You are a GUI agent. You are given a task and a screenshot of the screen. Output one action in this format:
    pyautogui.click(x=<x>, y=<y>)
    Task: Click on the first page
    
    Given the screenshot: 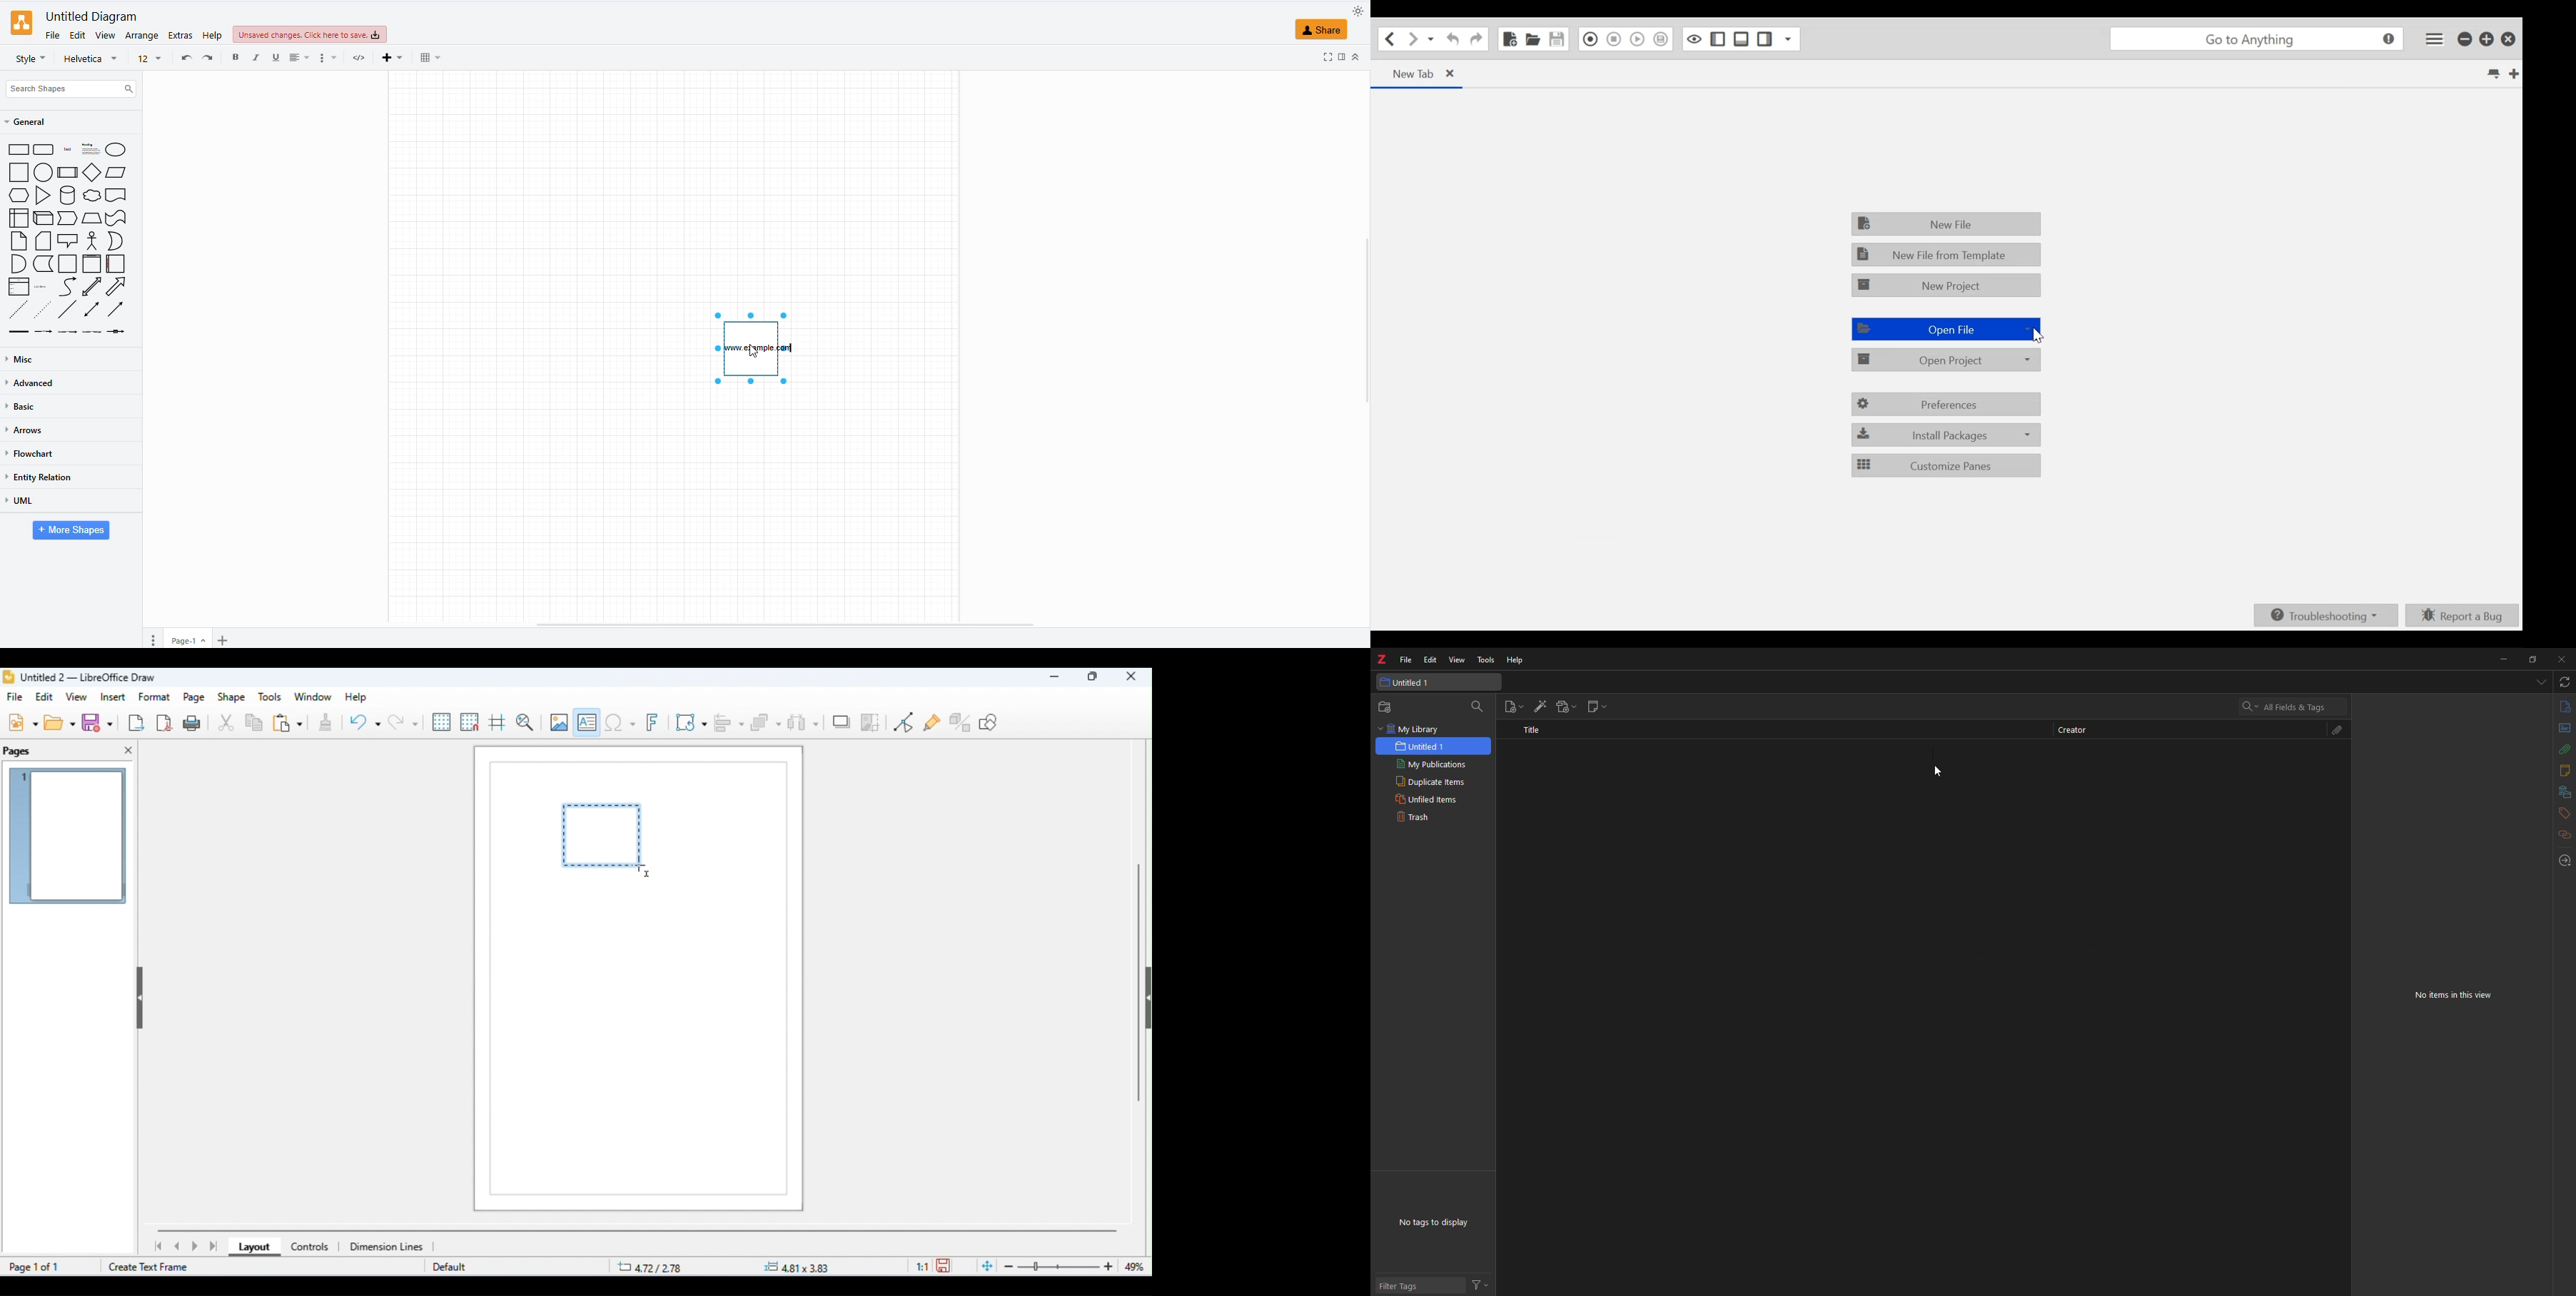 What is the action you would take?
    pyautogui.click(x=157, y=1246)
    